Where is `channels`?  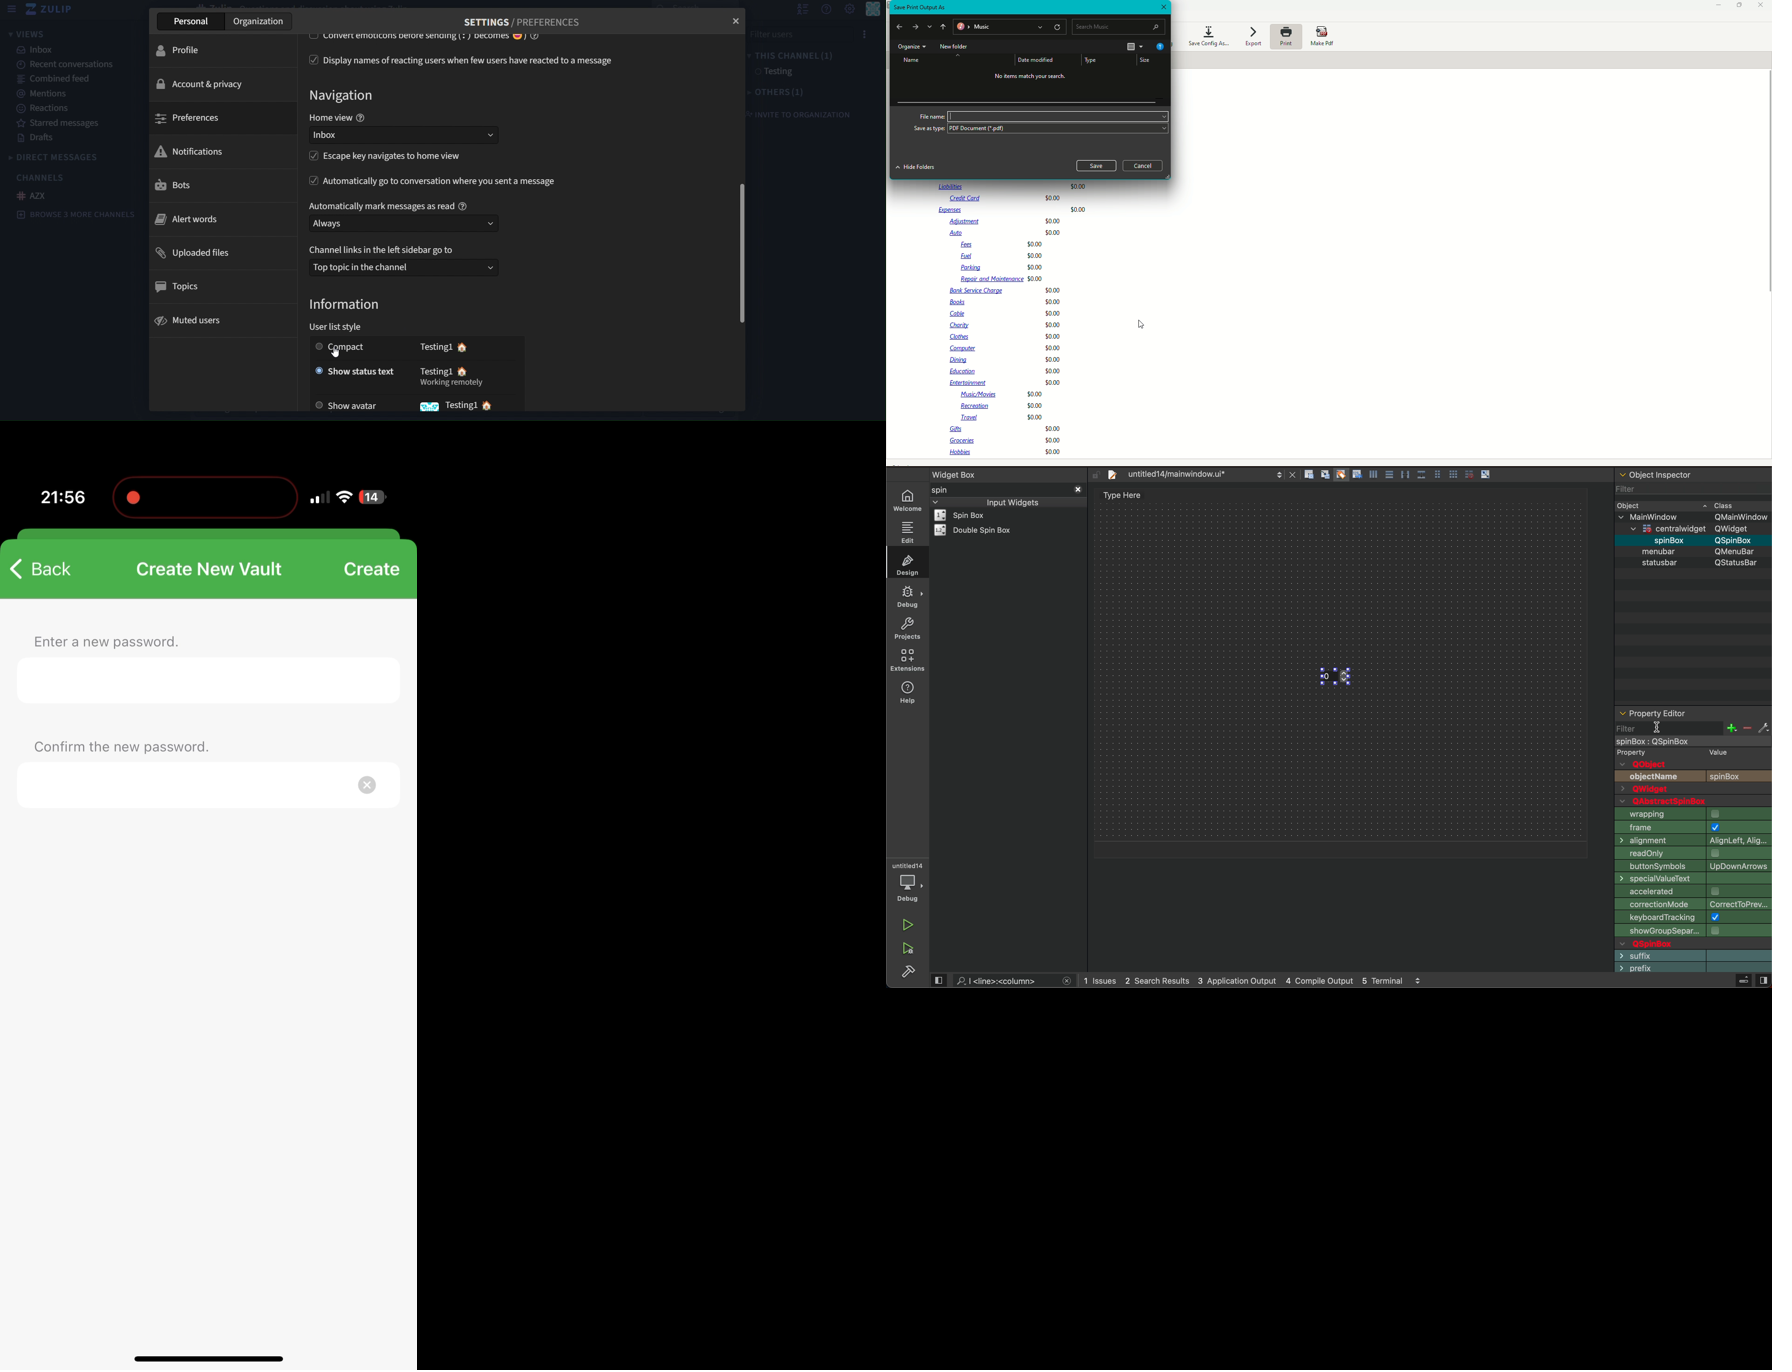
channels is located at coordinates (41, 178).